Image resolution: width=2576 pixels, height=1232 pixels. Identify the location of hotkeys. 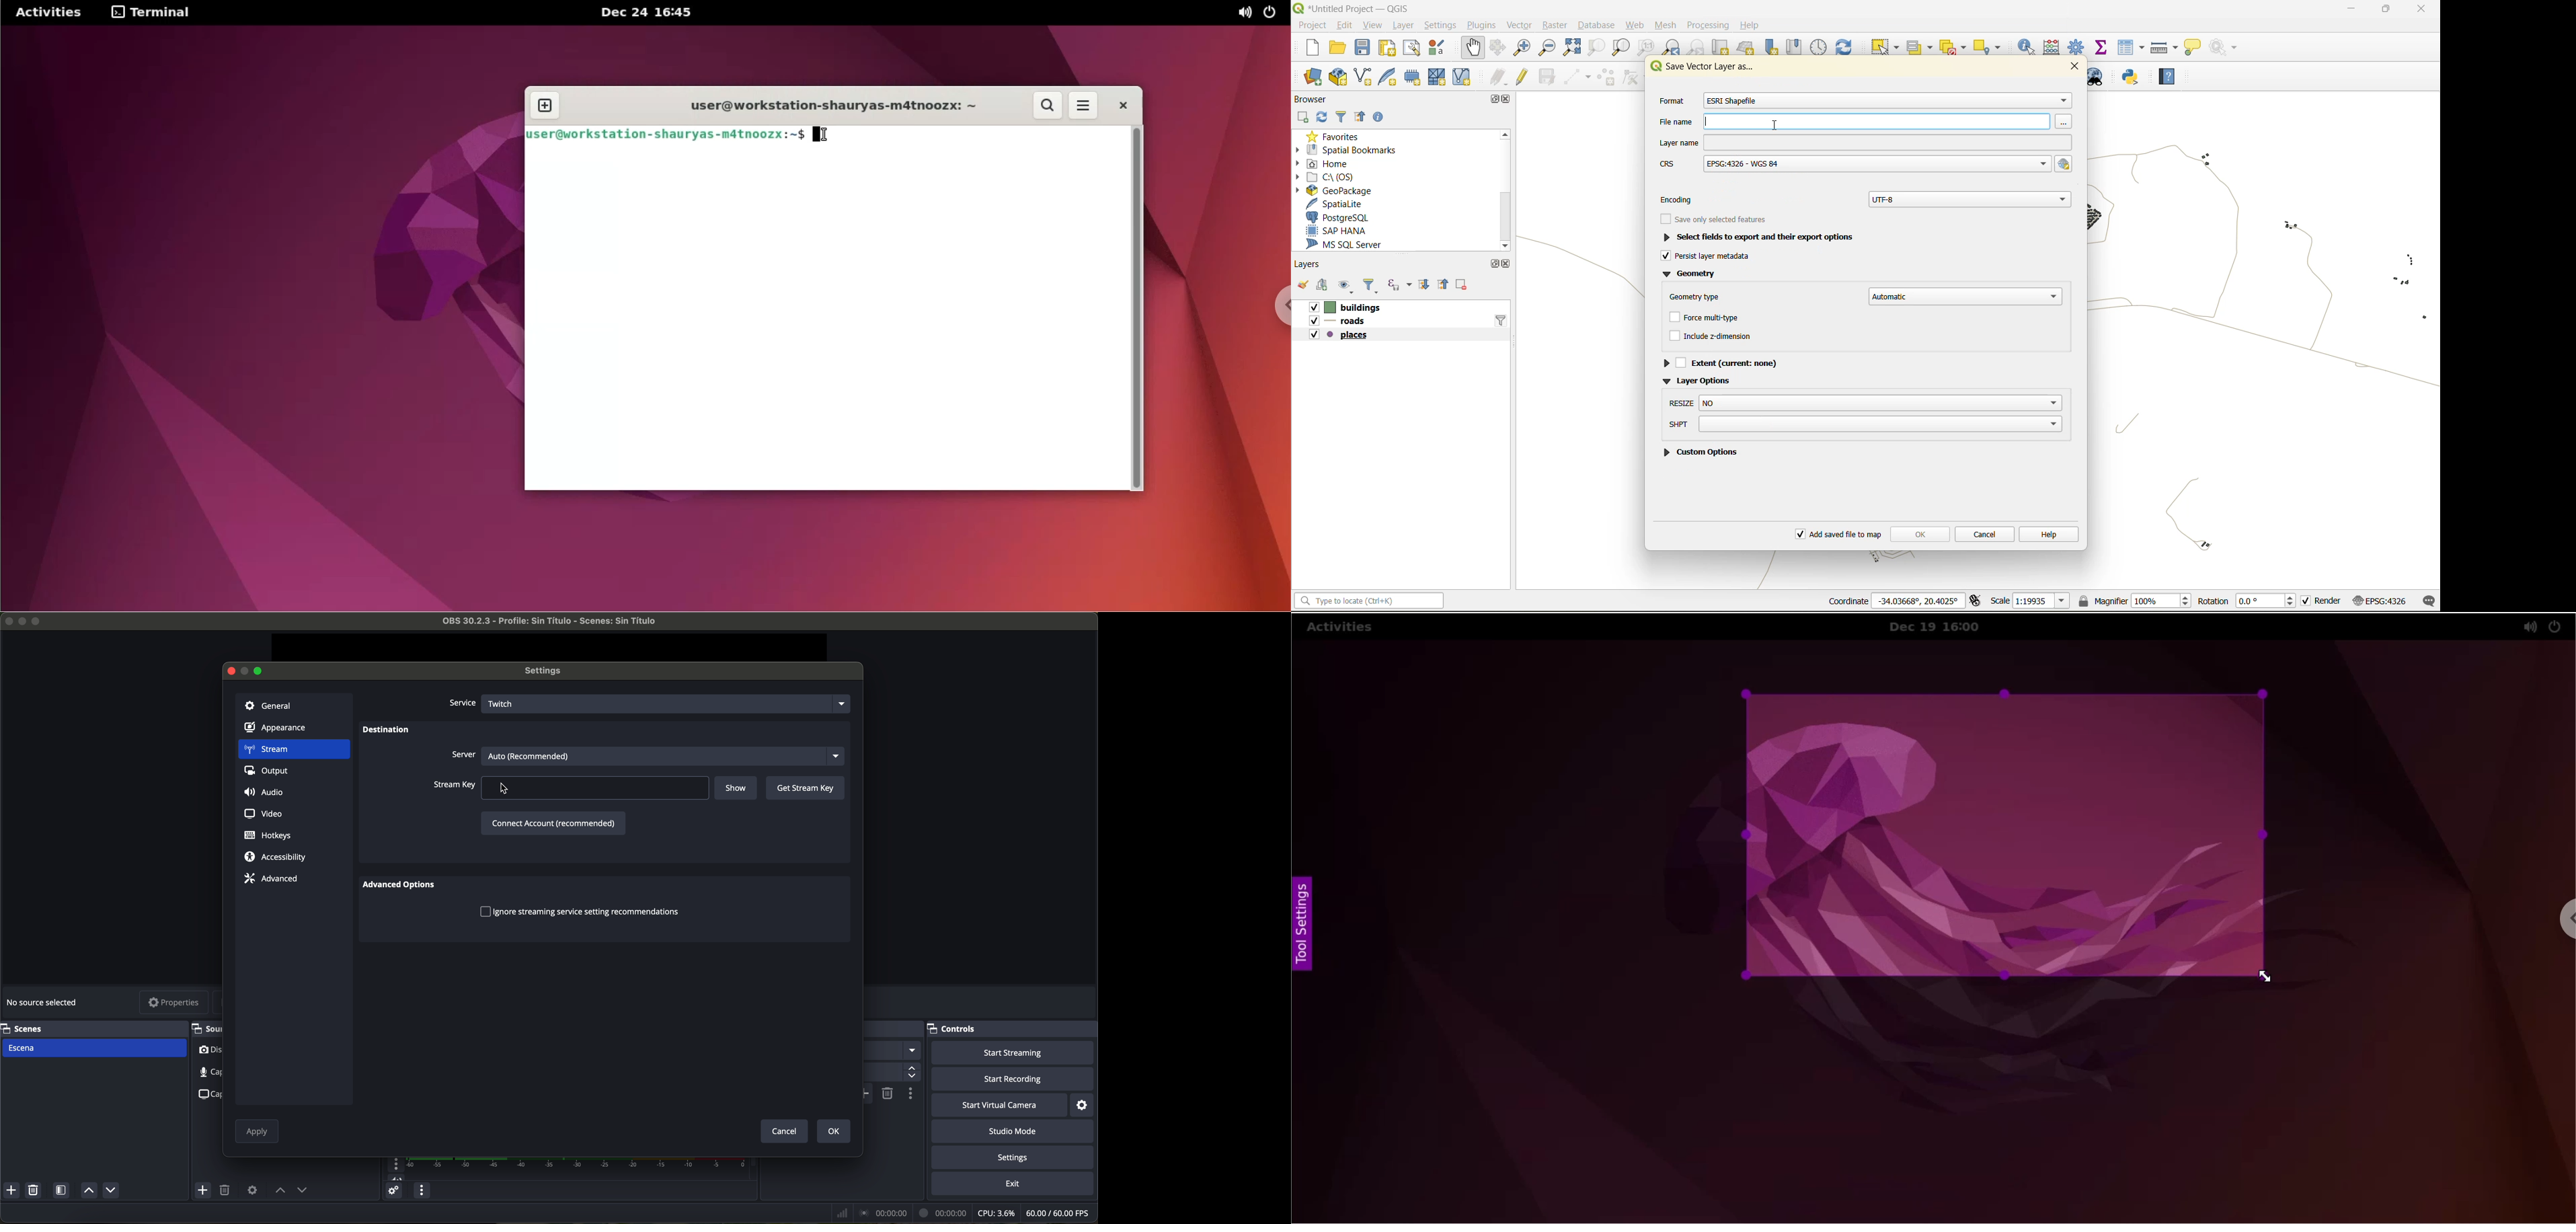
(268, 836).